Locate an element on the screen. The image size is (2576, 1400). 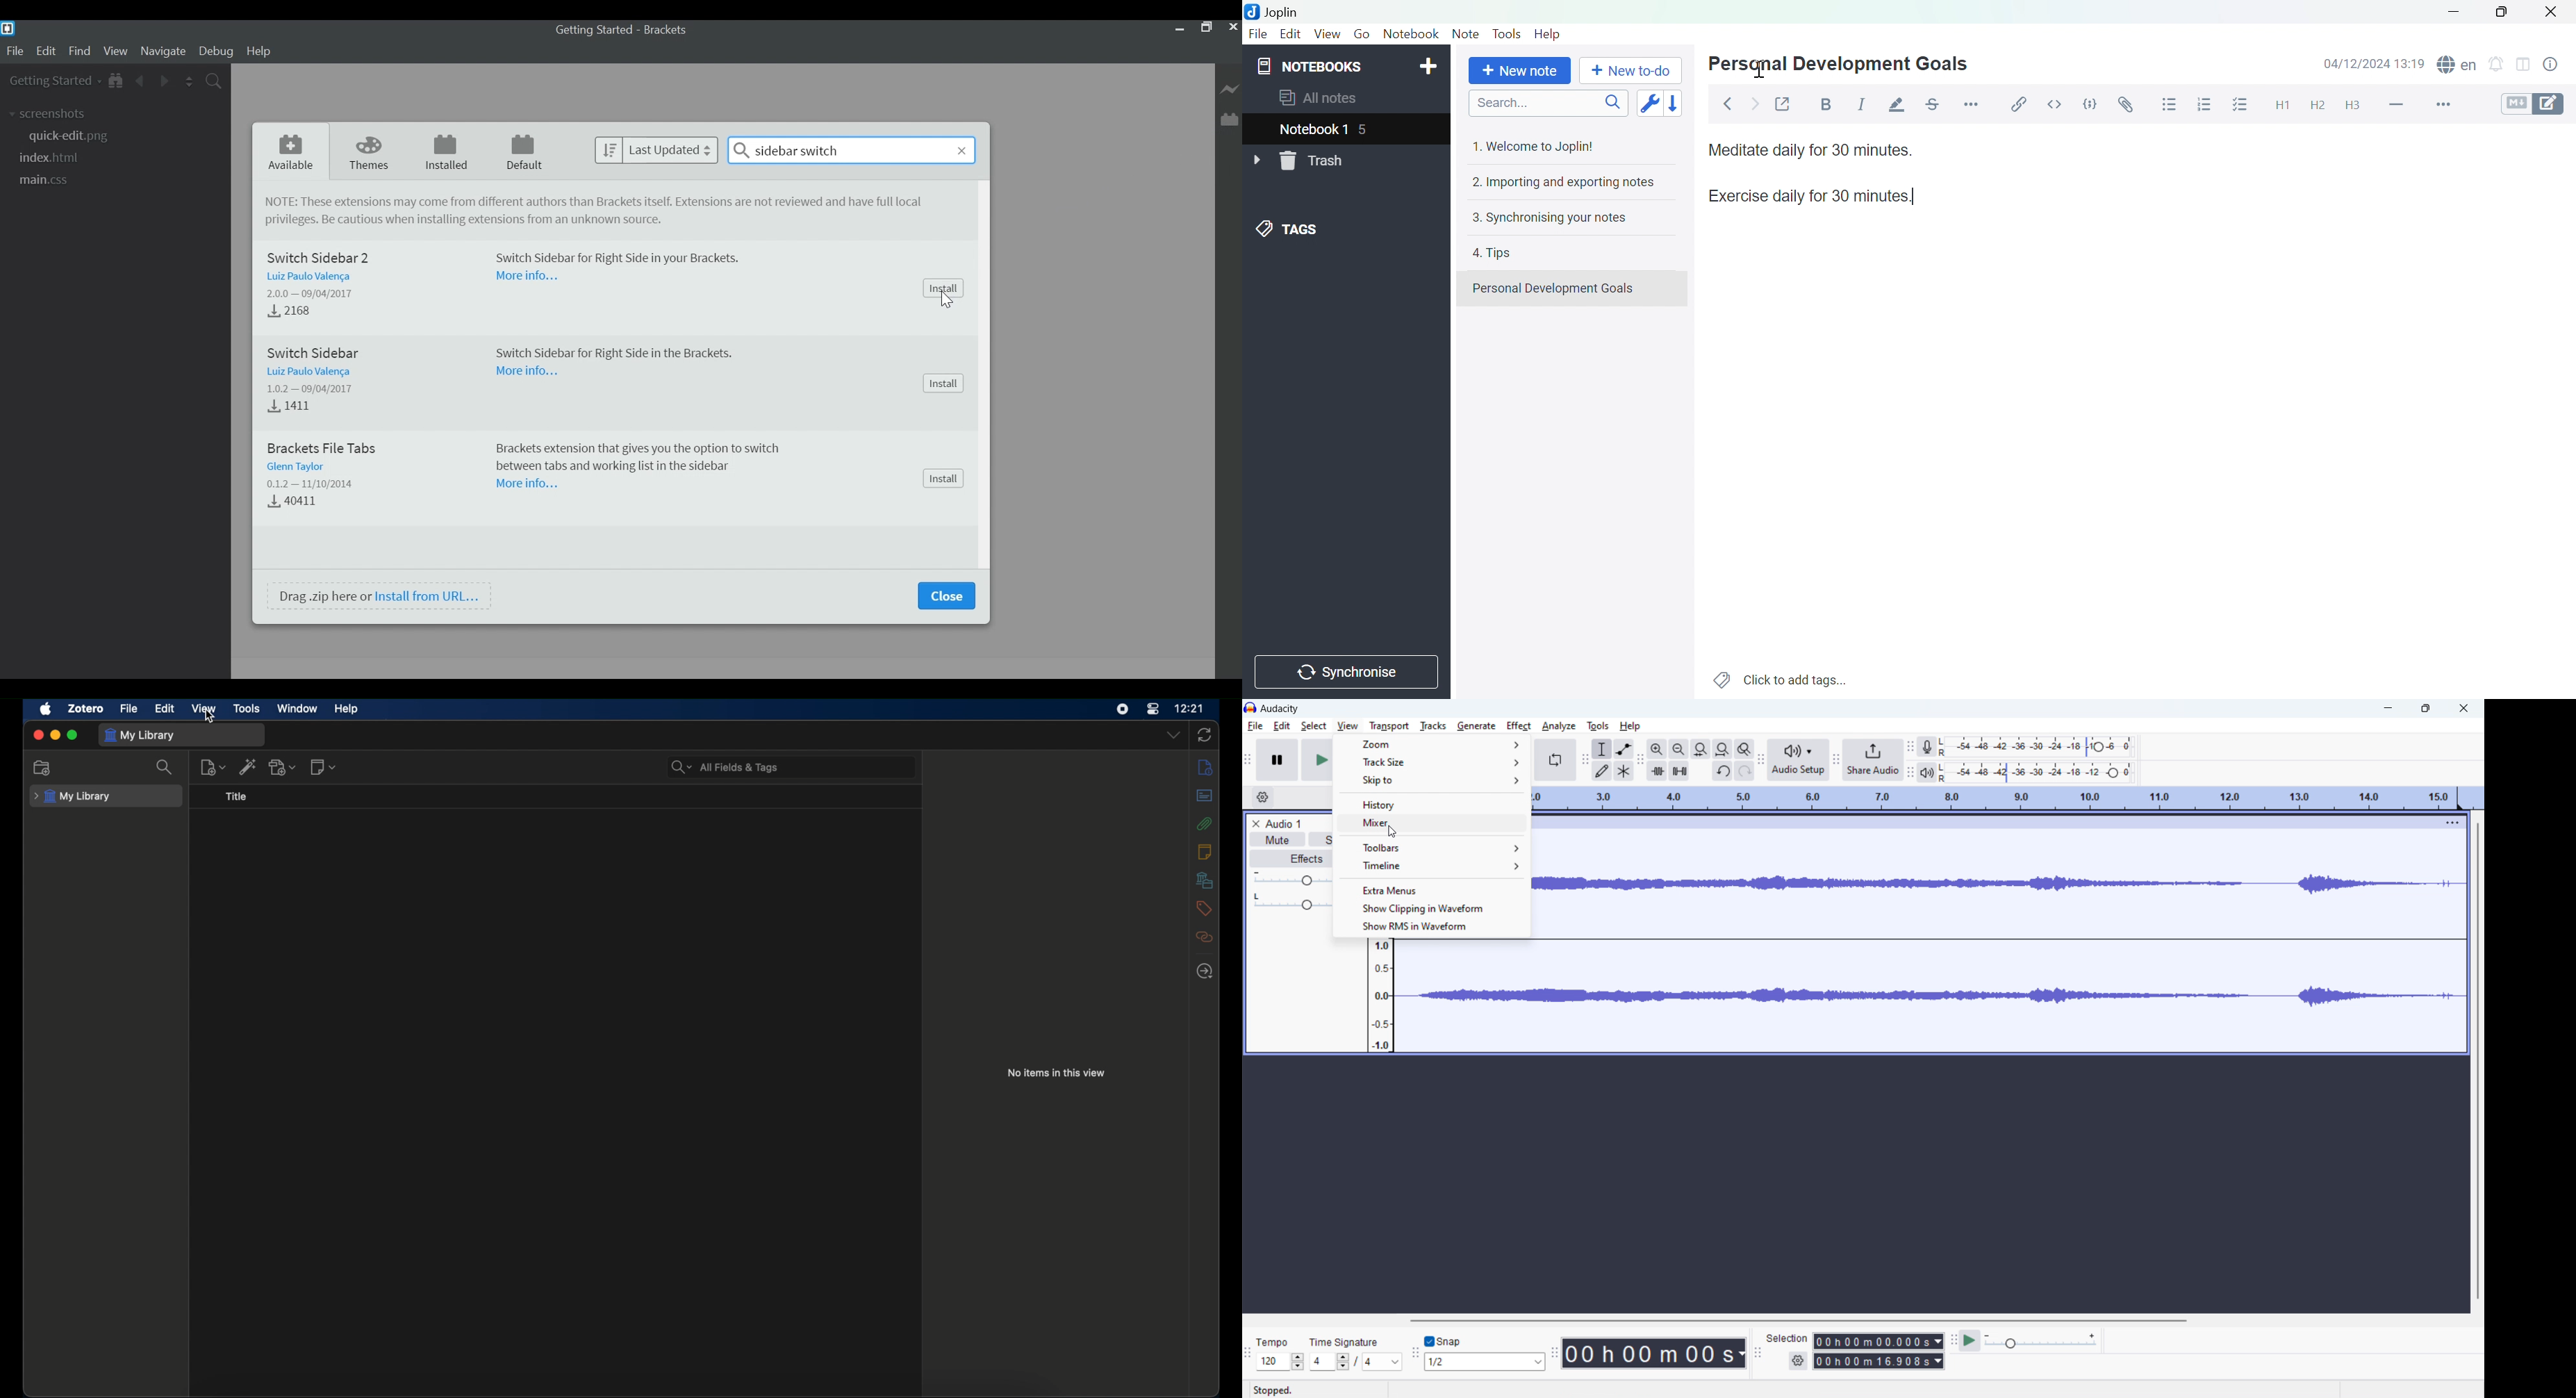
redo is located at coordinates (1745, 771).